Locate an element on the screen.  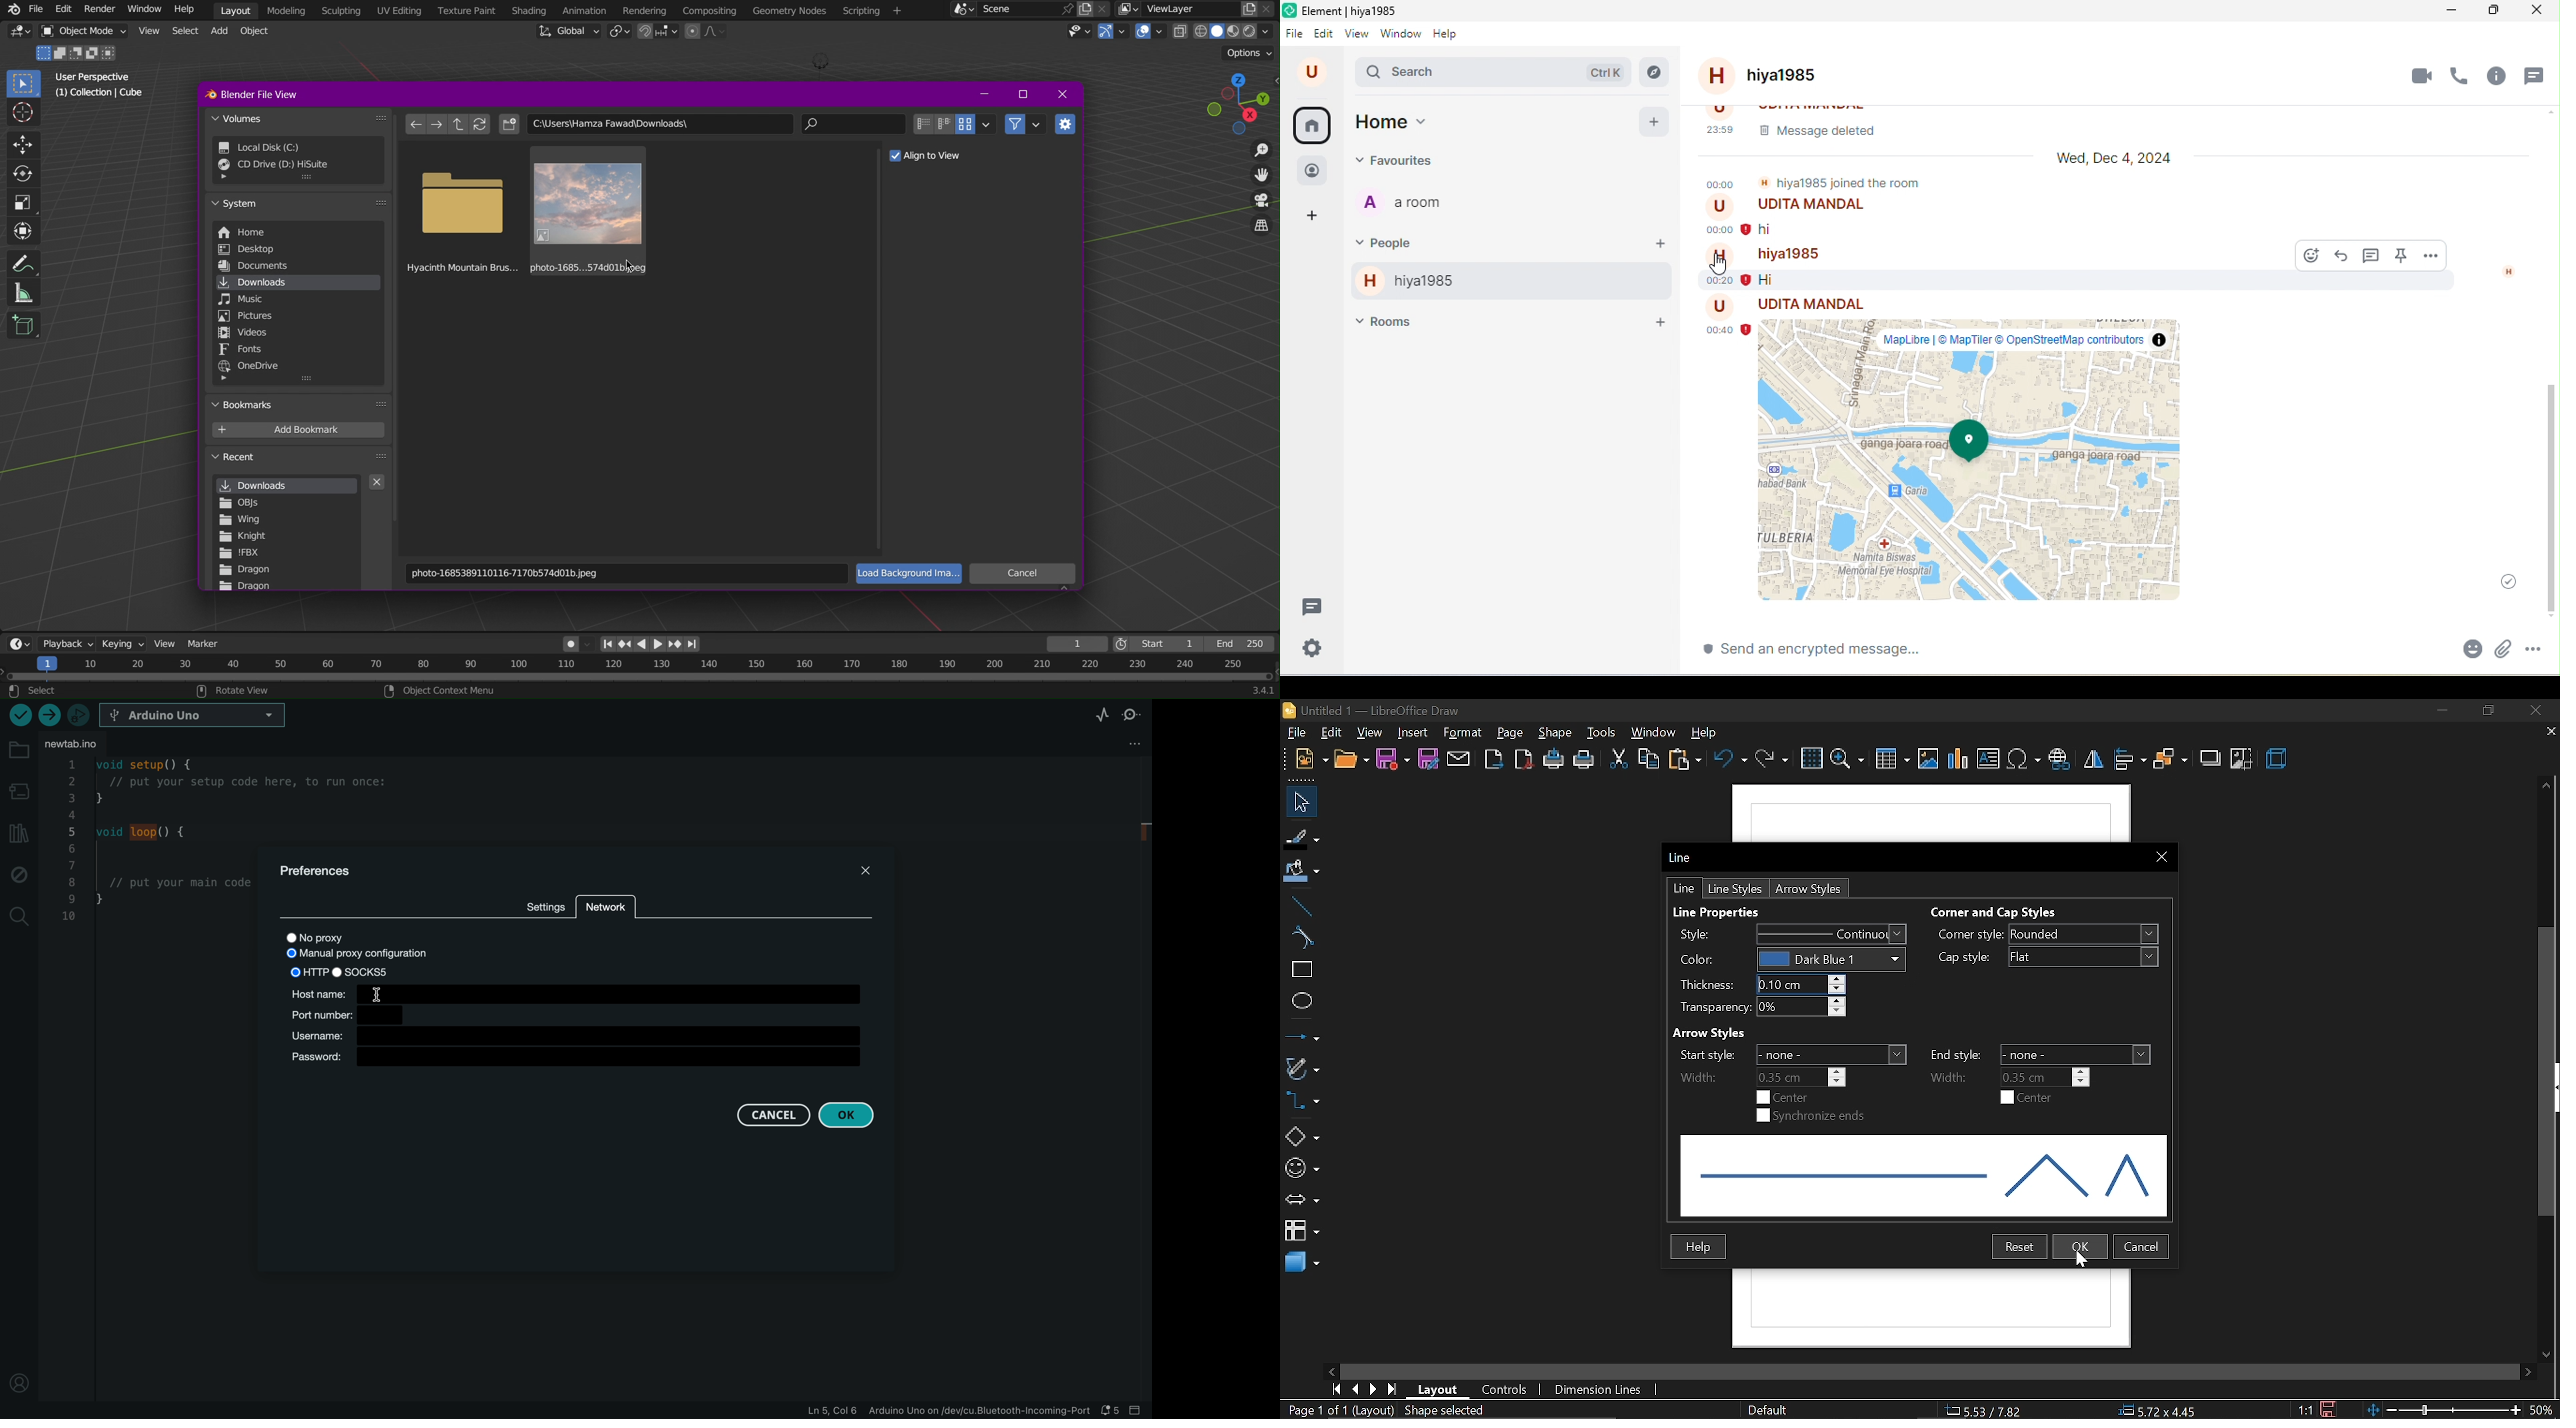
room info is located at coordinates (2498, 76).